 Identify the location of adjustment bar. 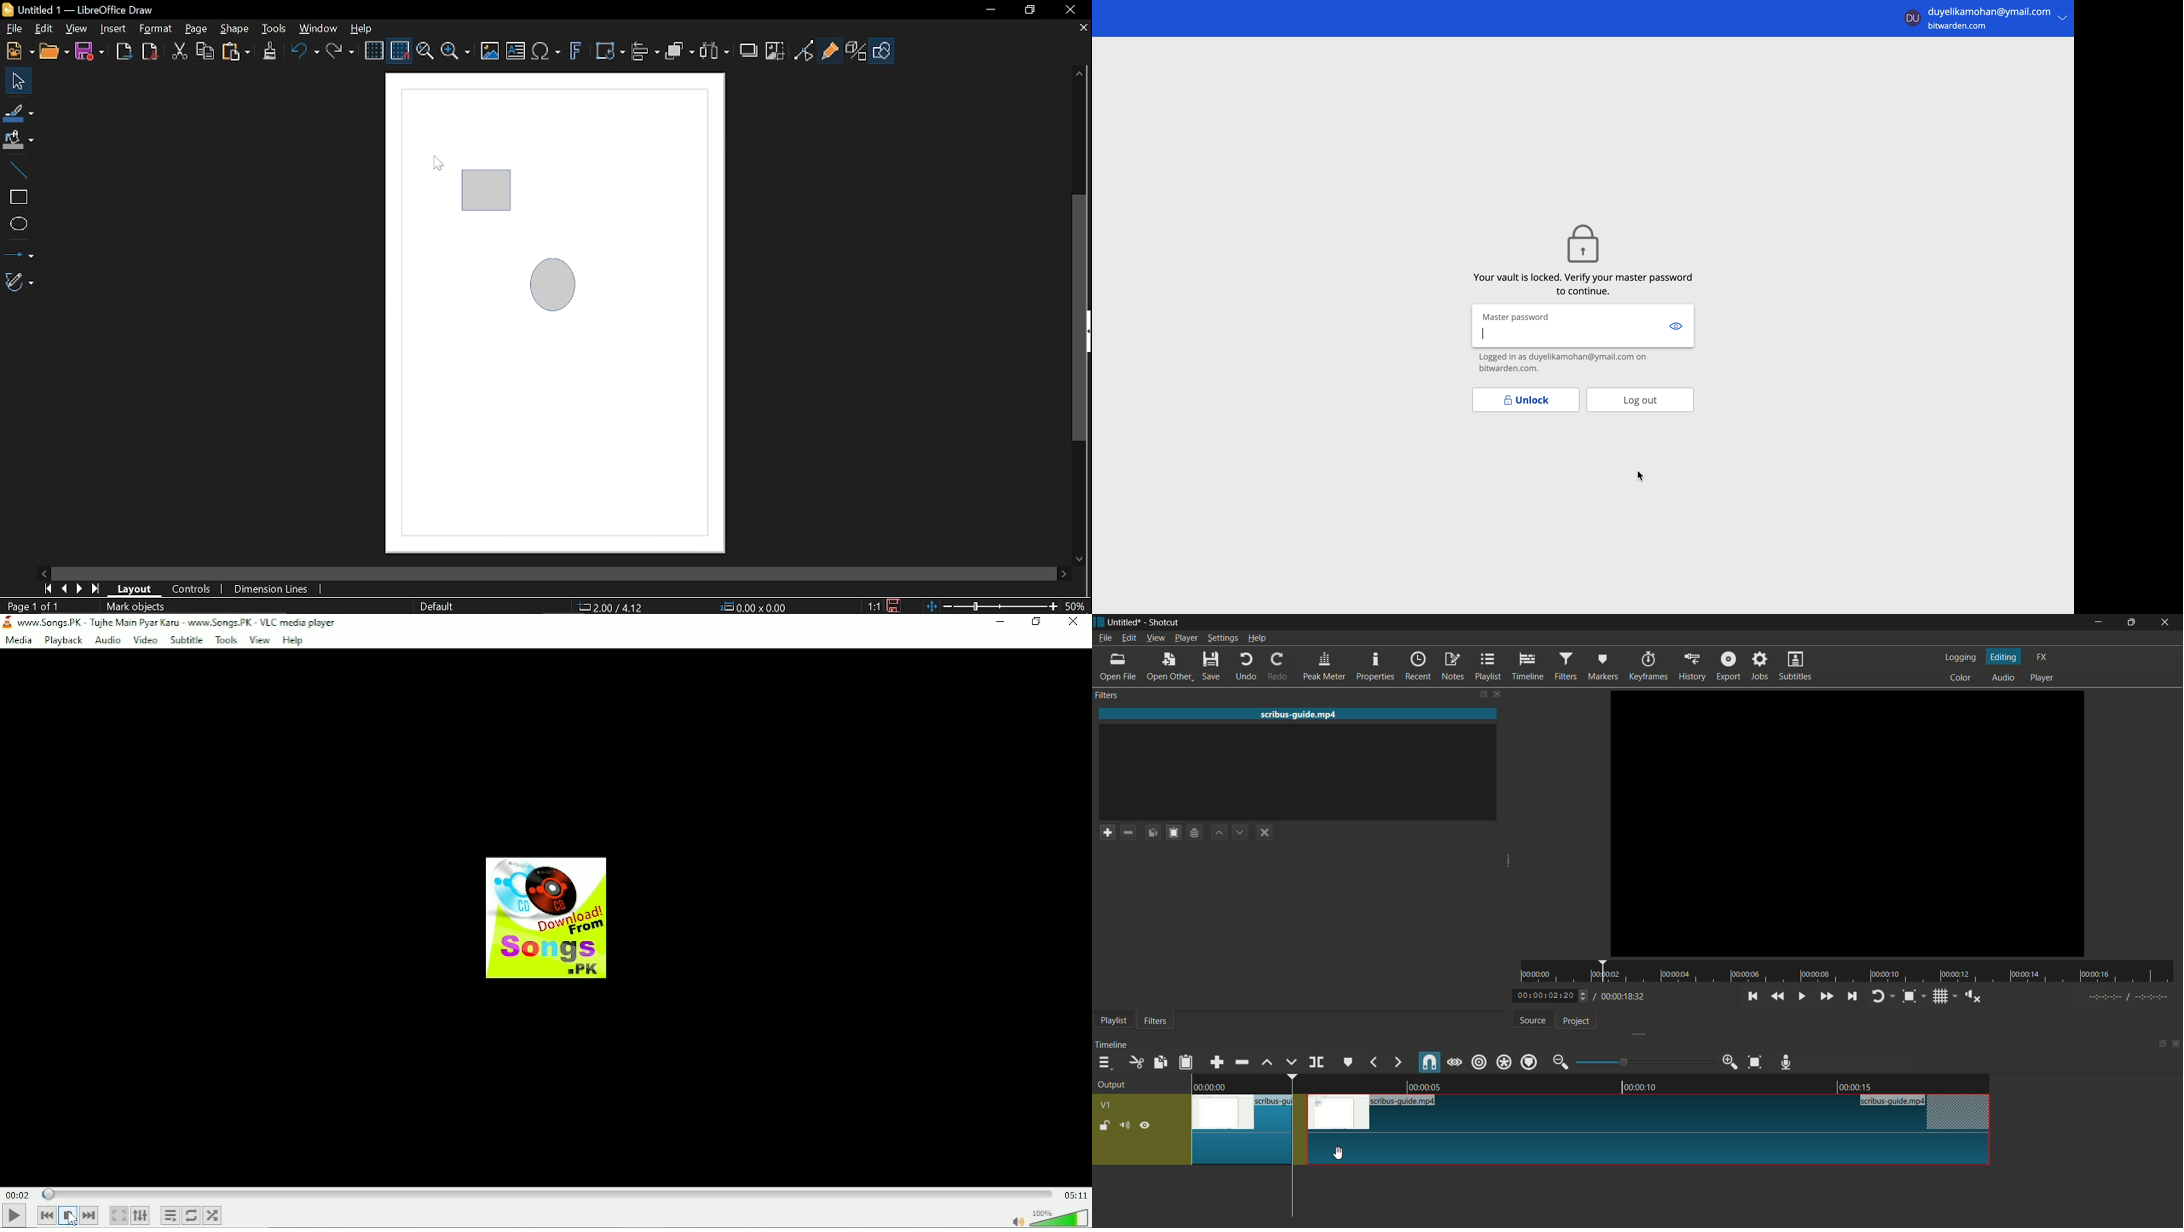
(1645, 1063).